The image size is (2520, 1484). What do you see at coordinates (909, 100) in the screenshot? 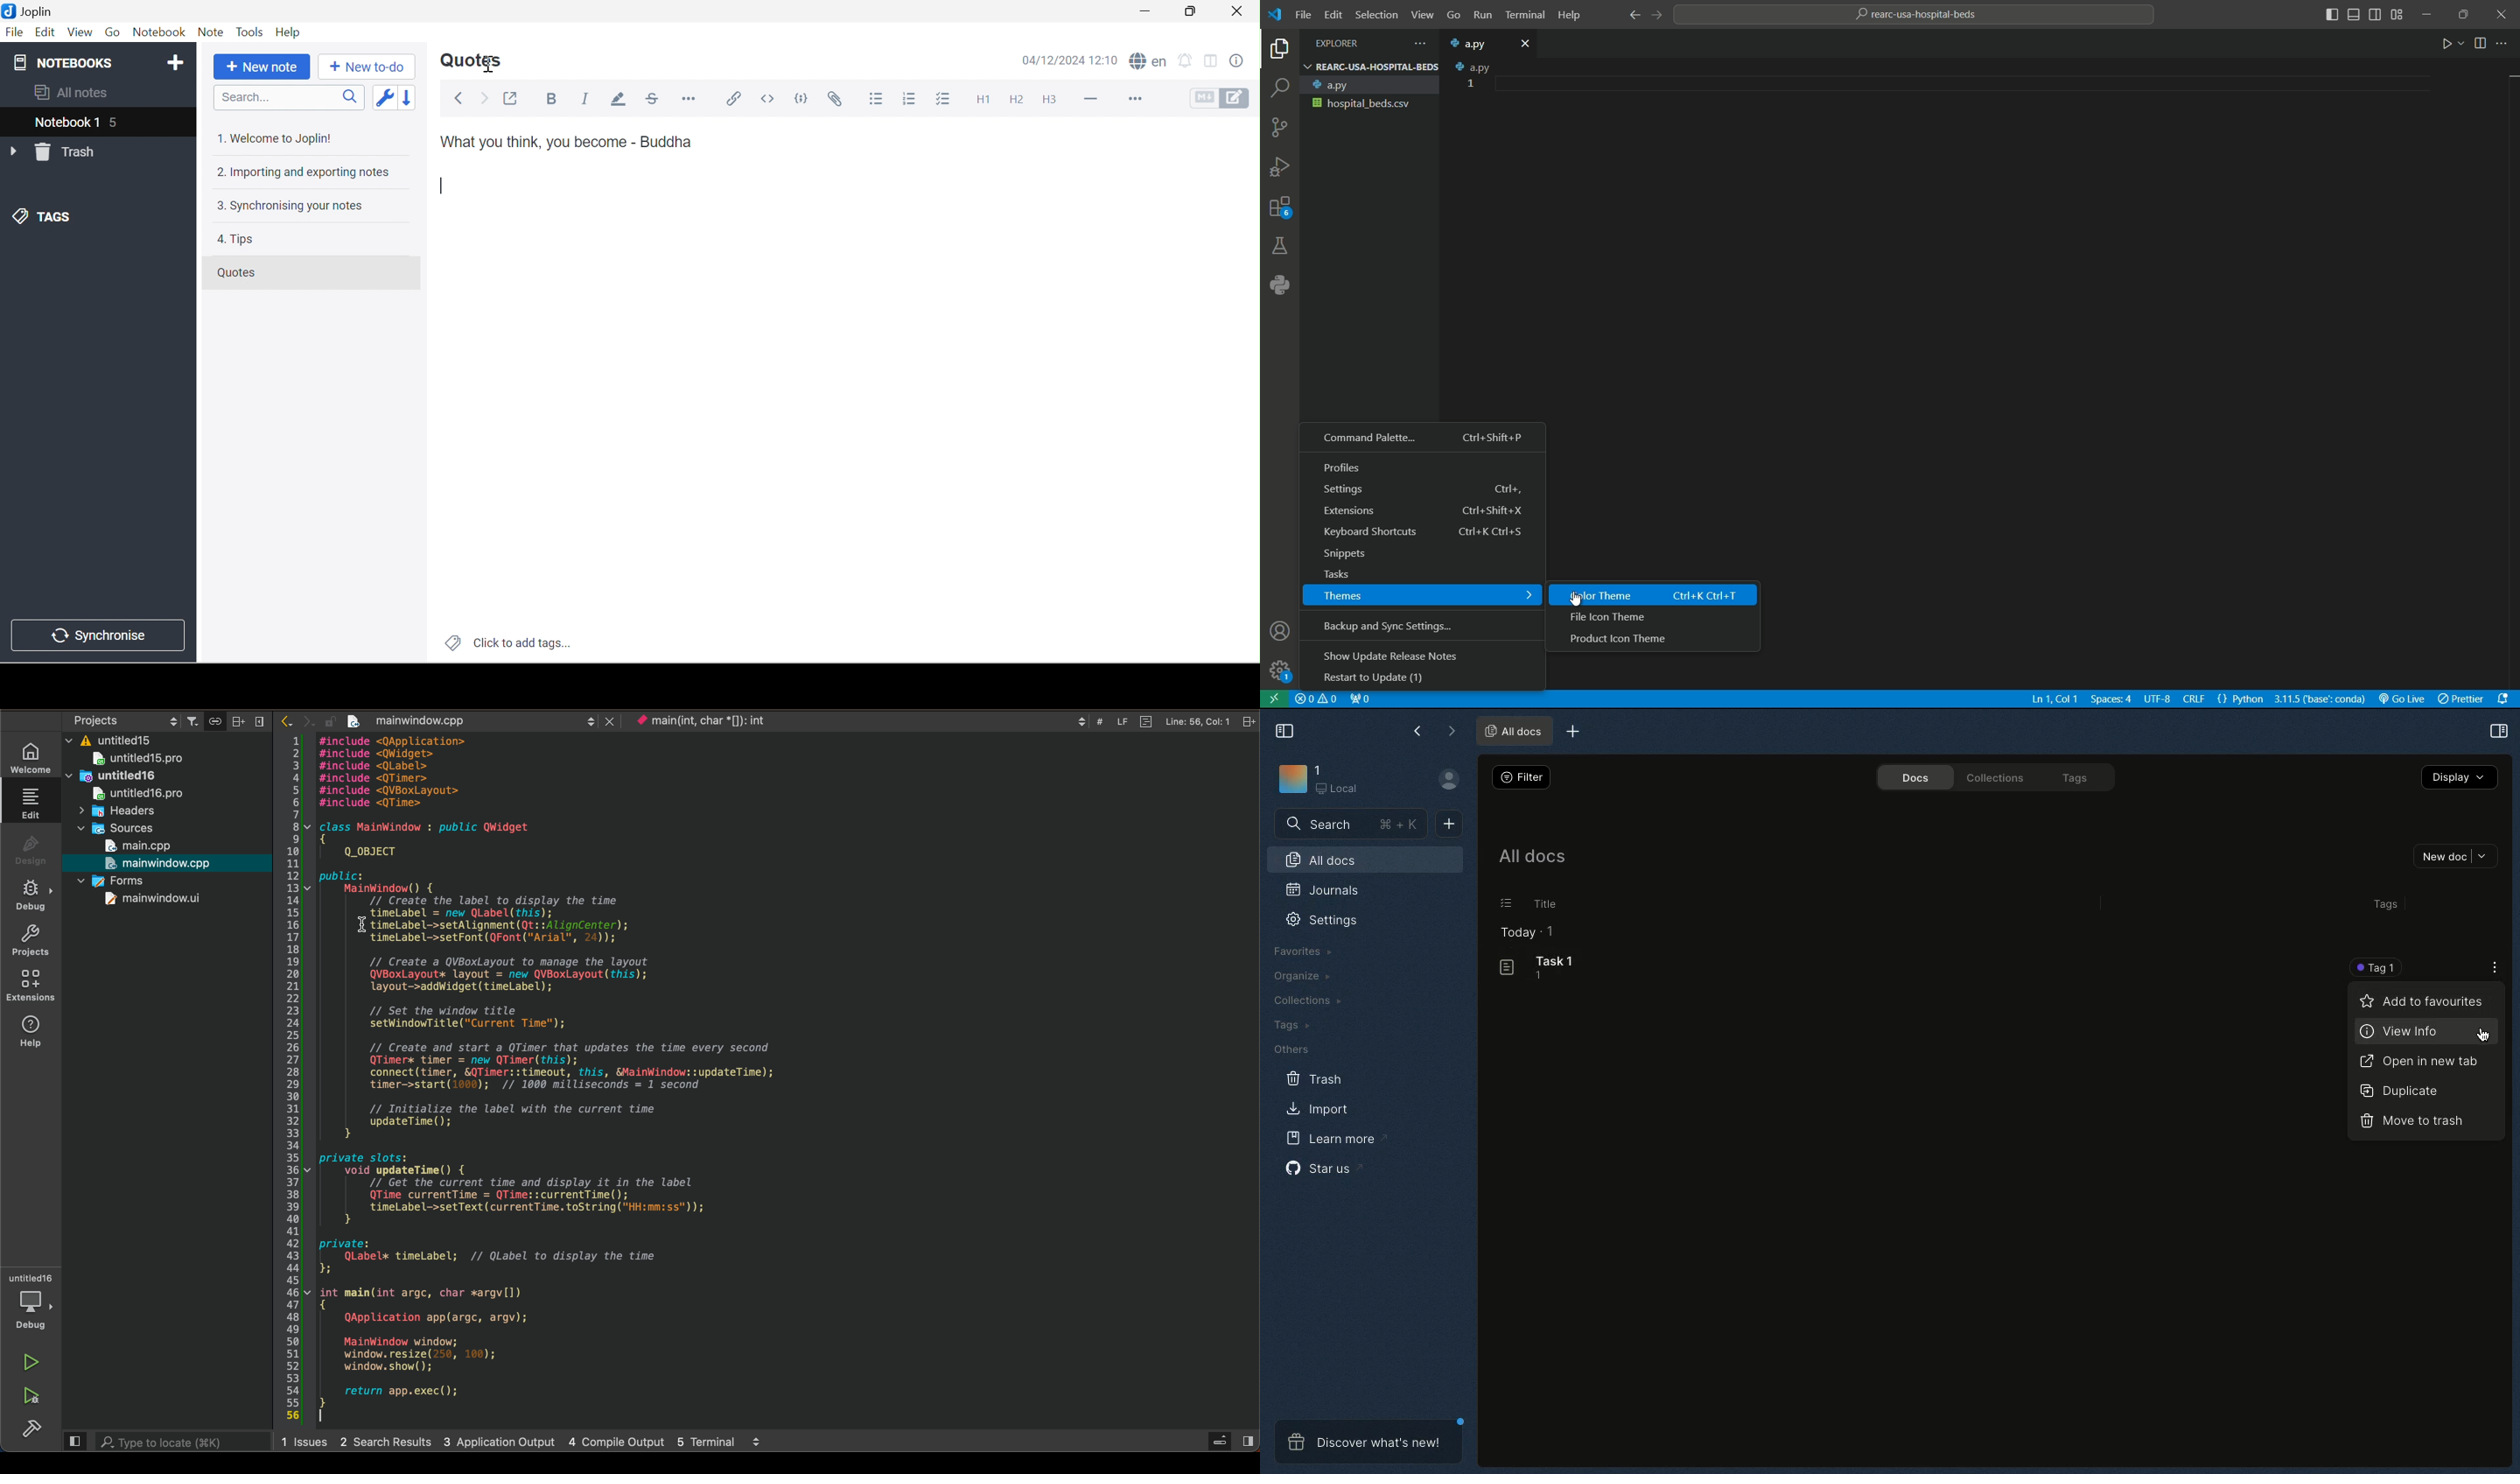
I see `Numbered list` at bounding box center [909, 100].